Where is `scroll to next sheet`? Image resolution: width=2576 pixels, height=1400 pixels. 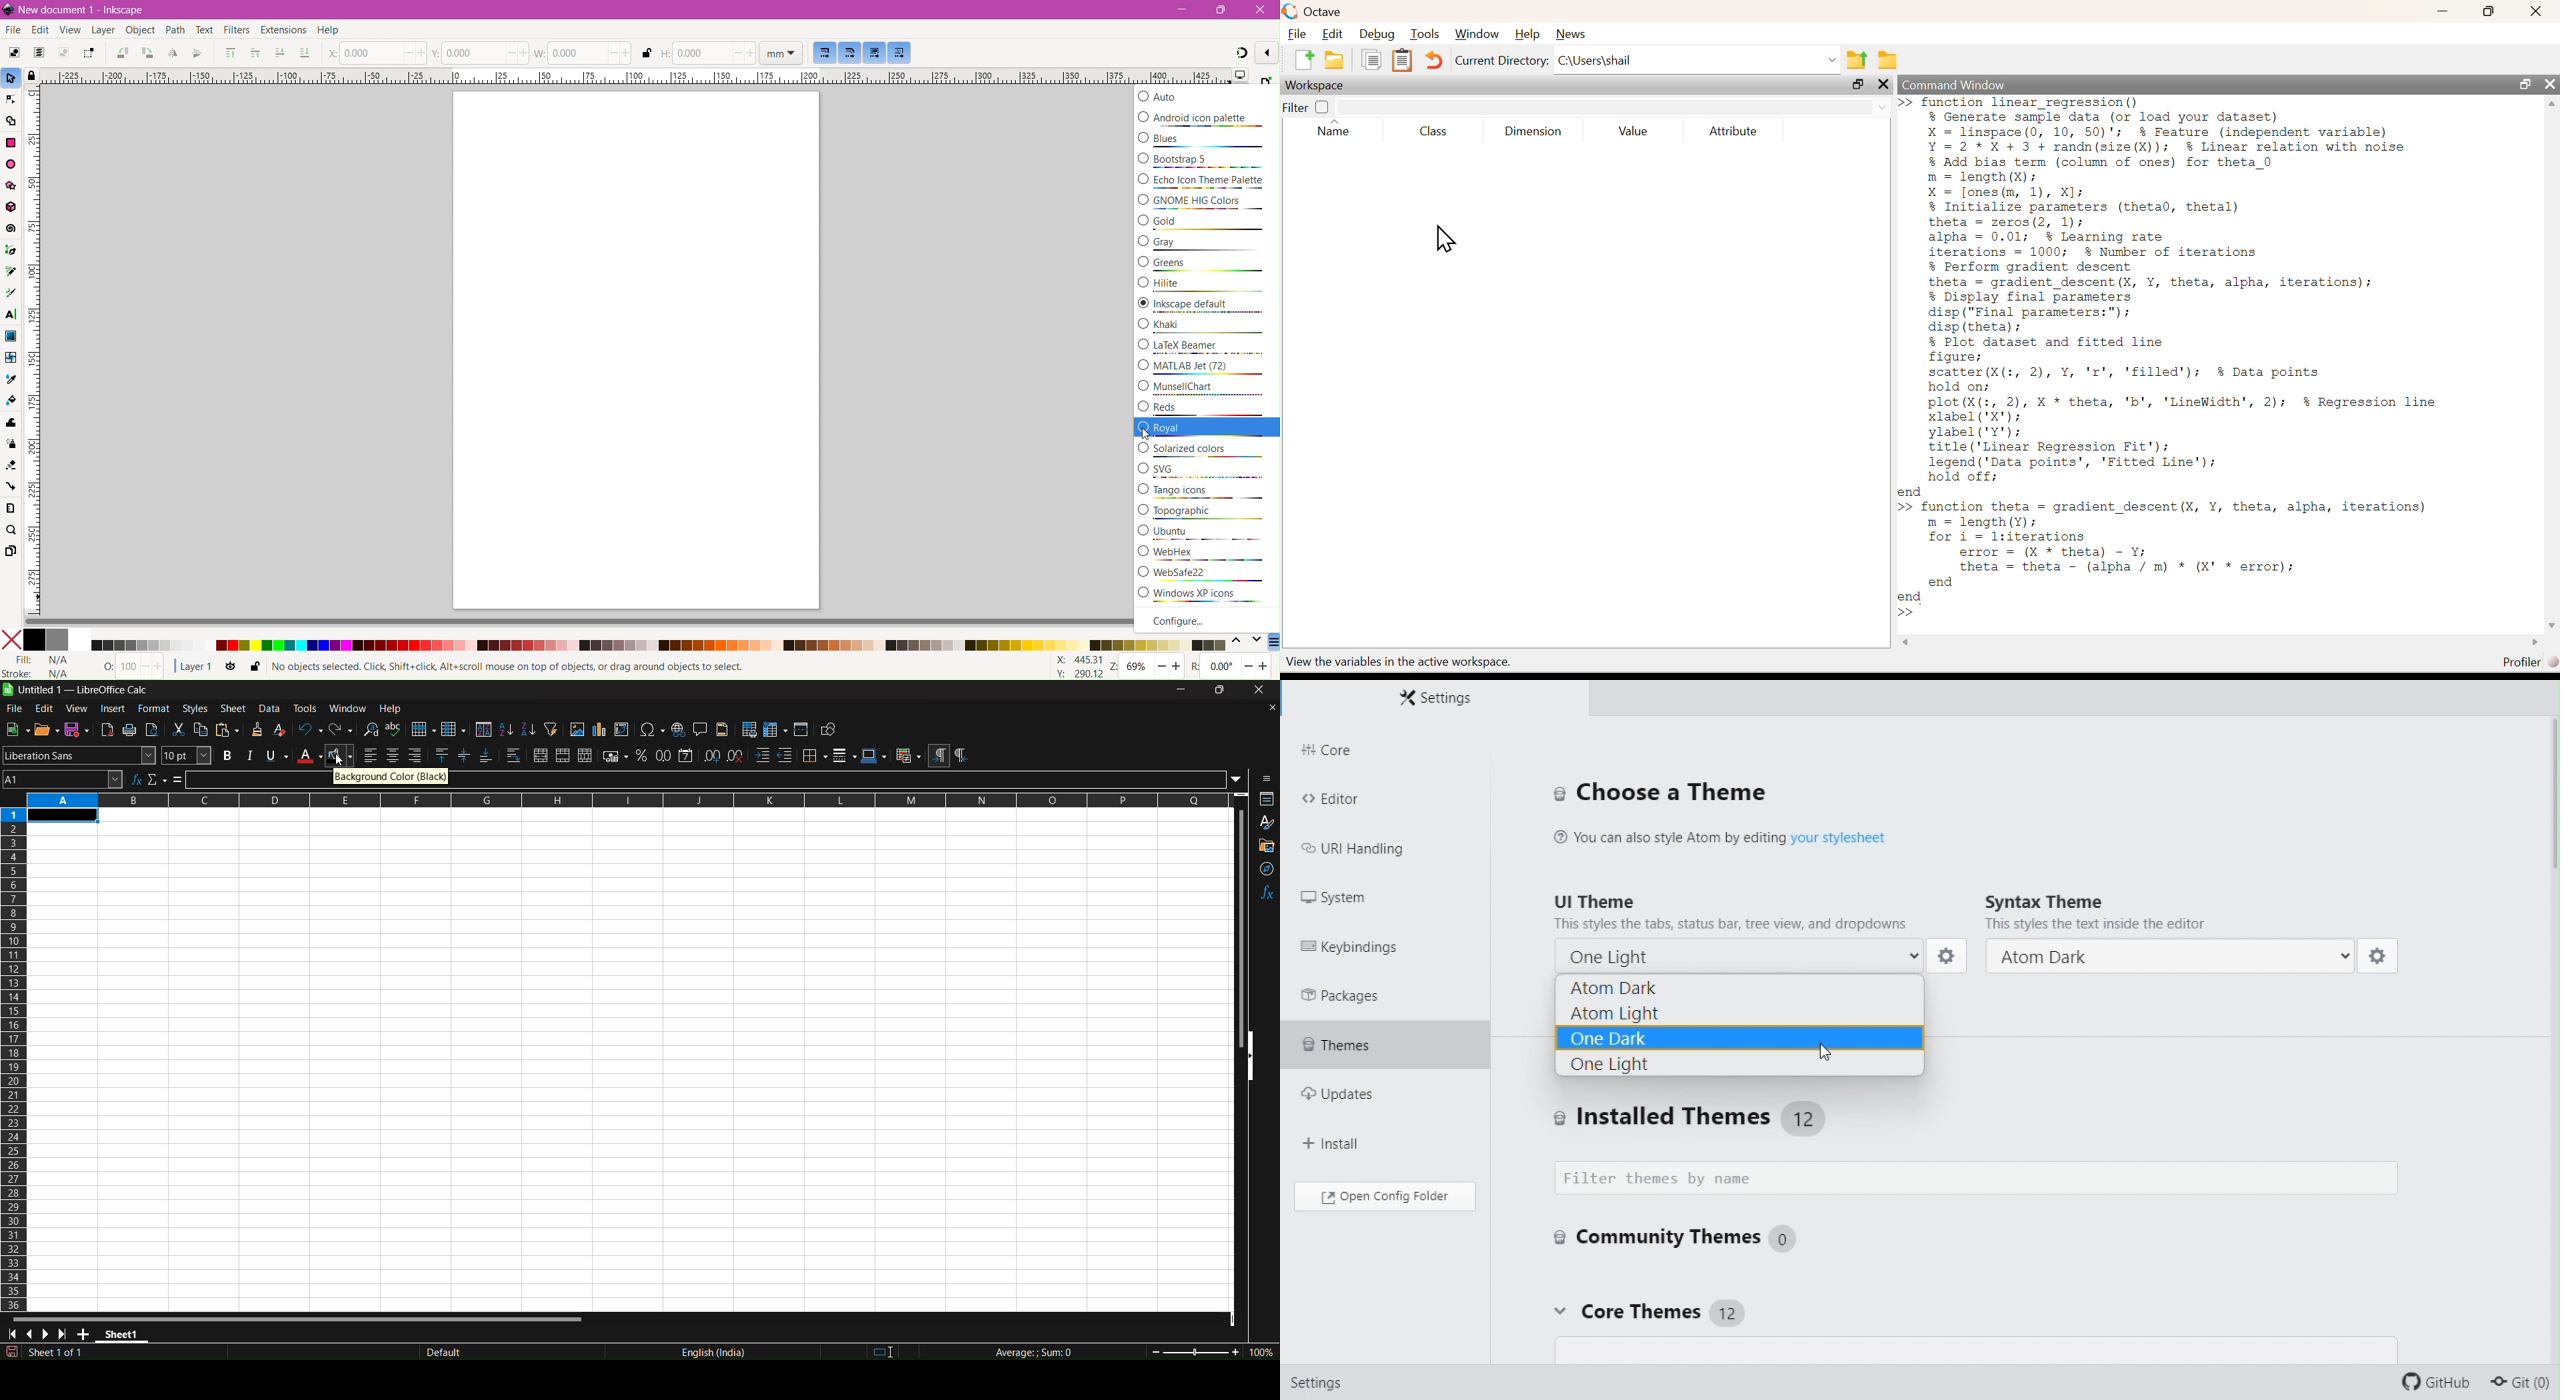 scroll to next sheet is located at coordinates (47, 1334).